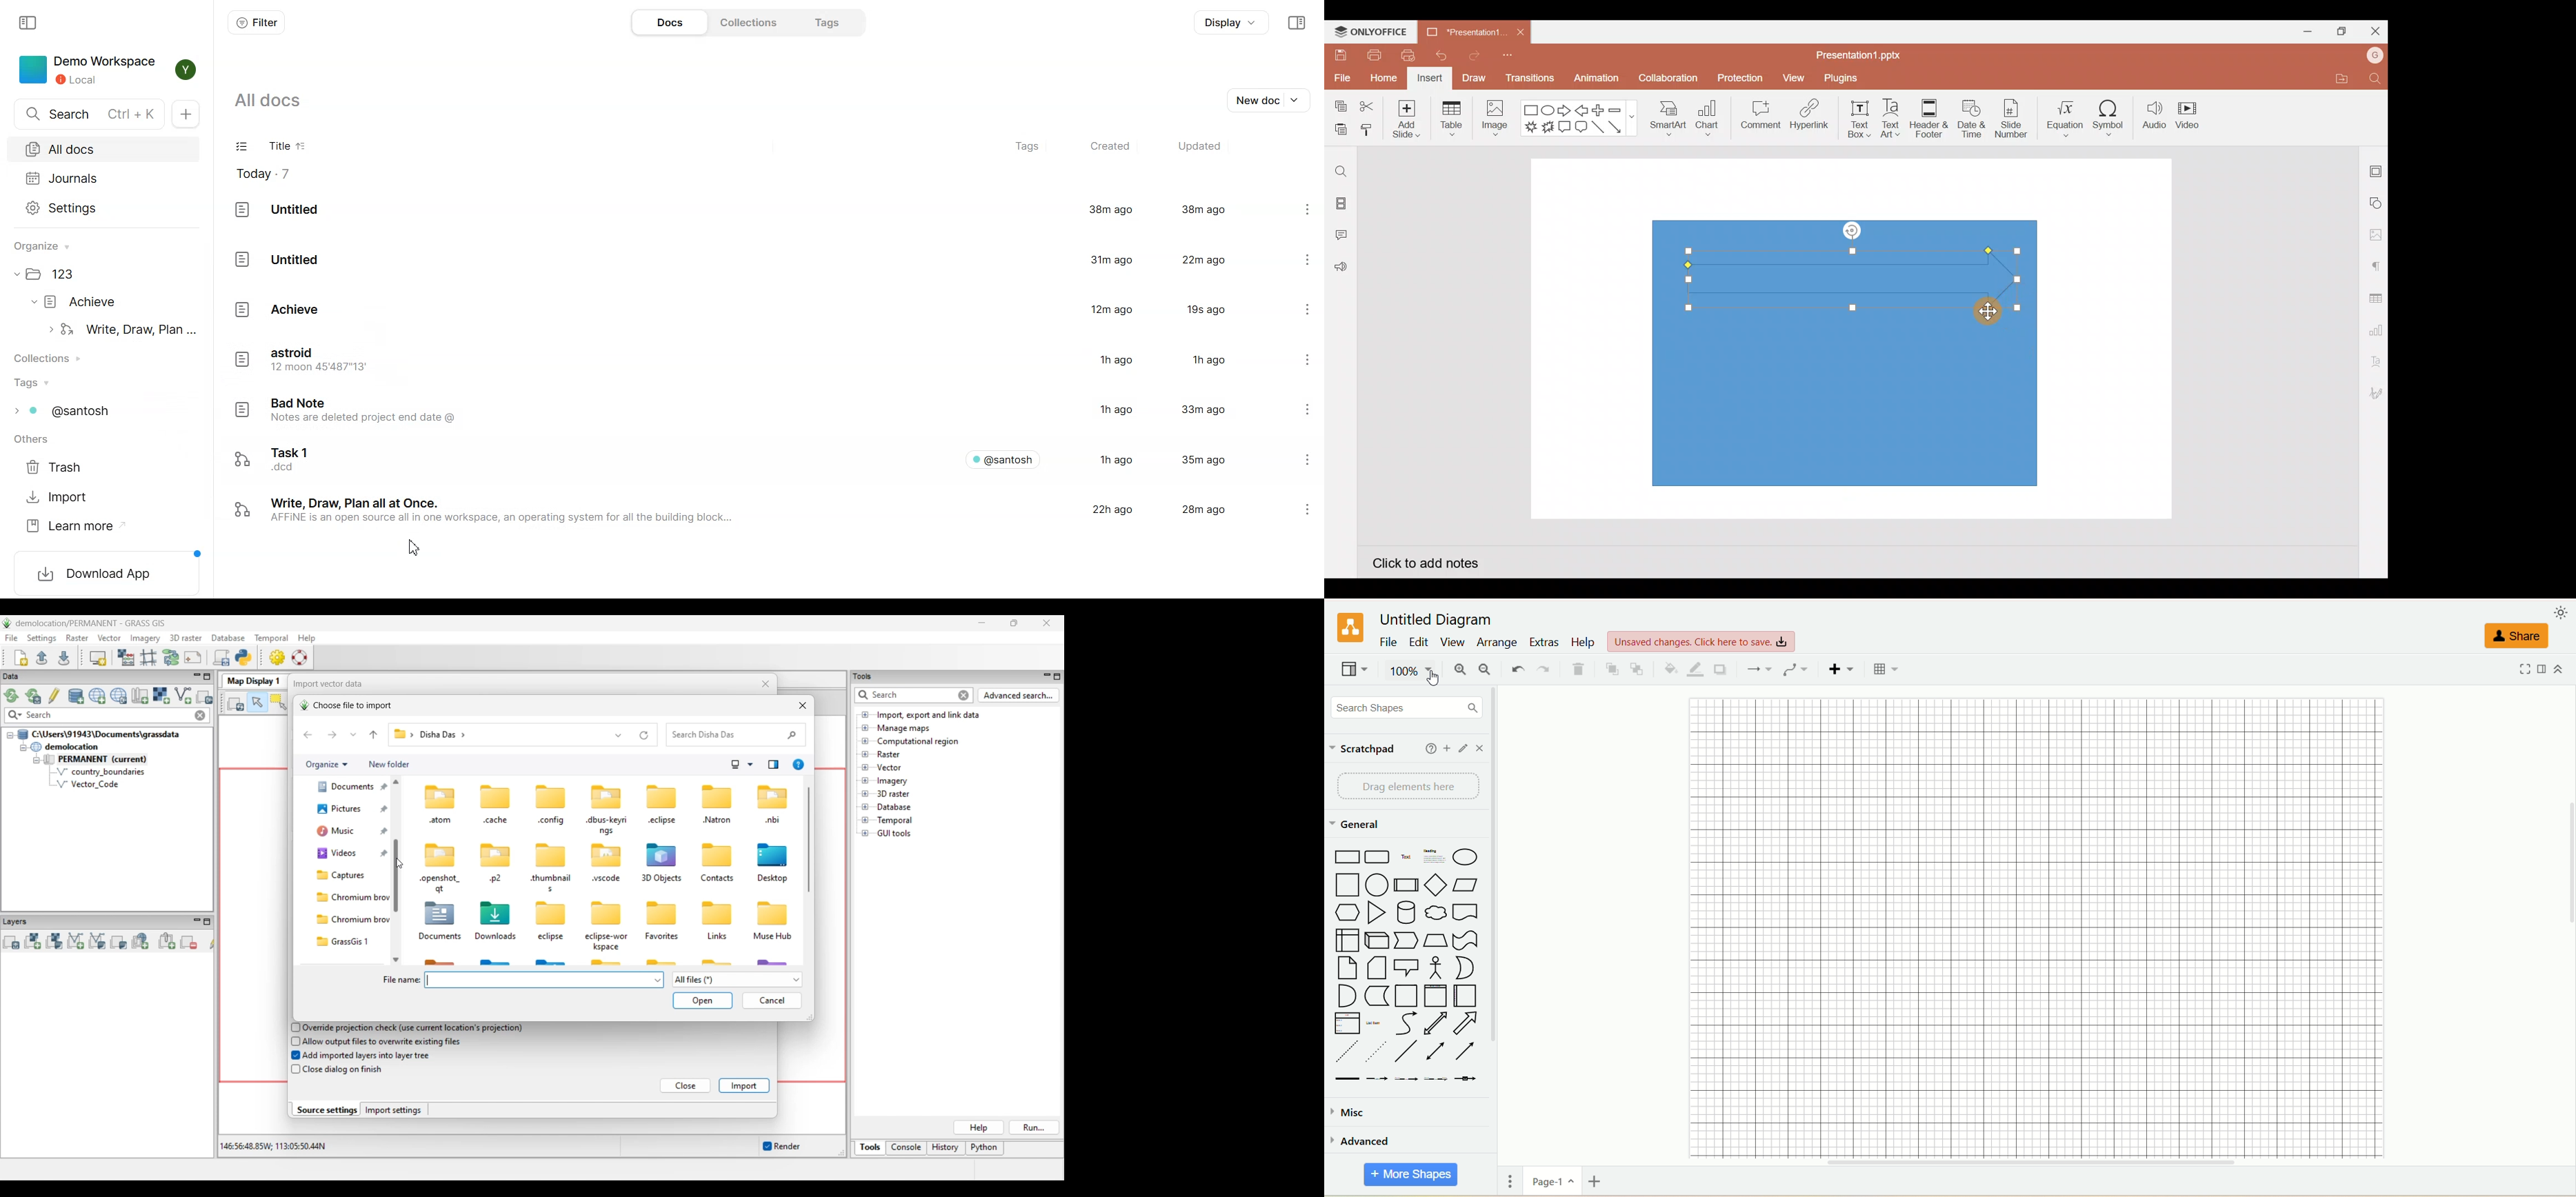  I want to click on Explosion 1, so click(1531, 126).